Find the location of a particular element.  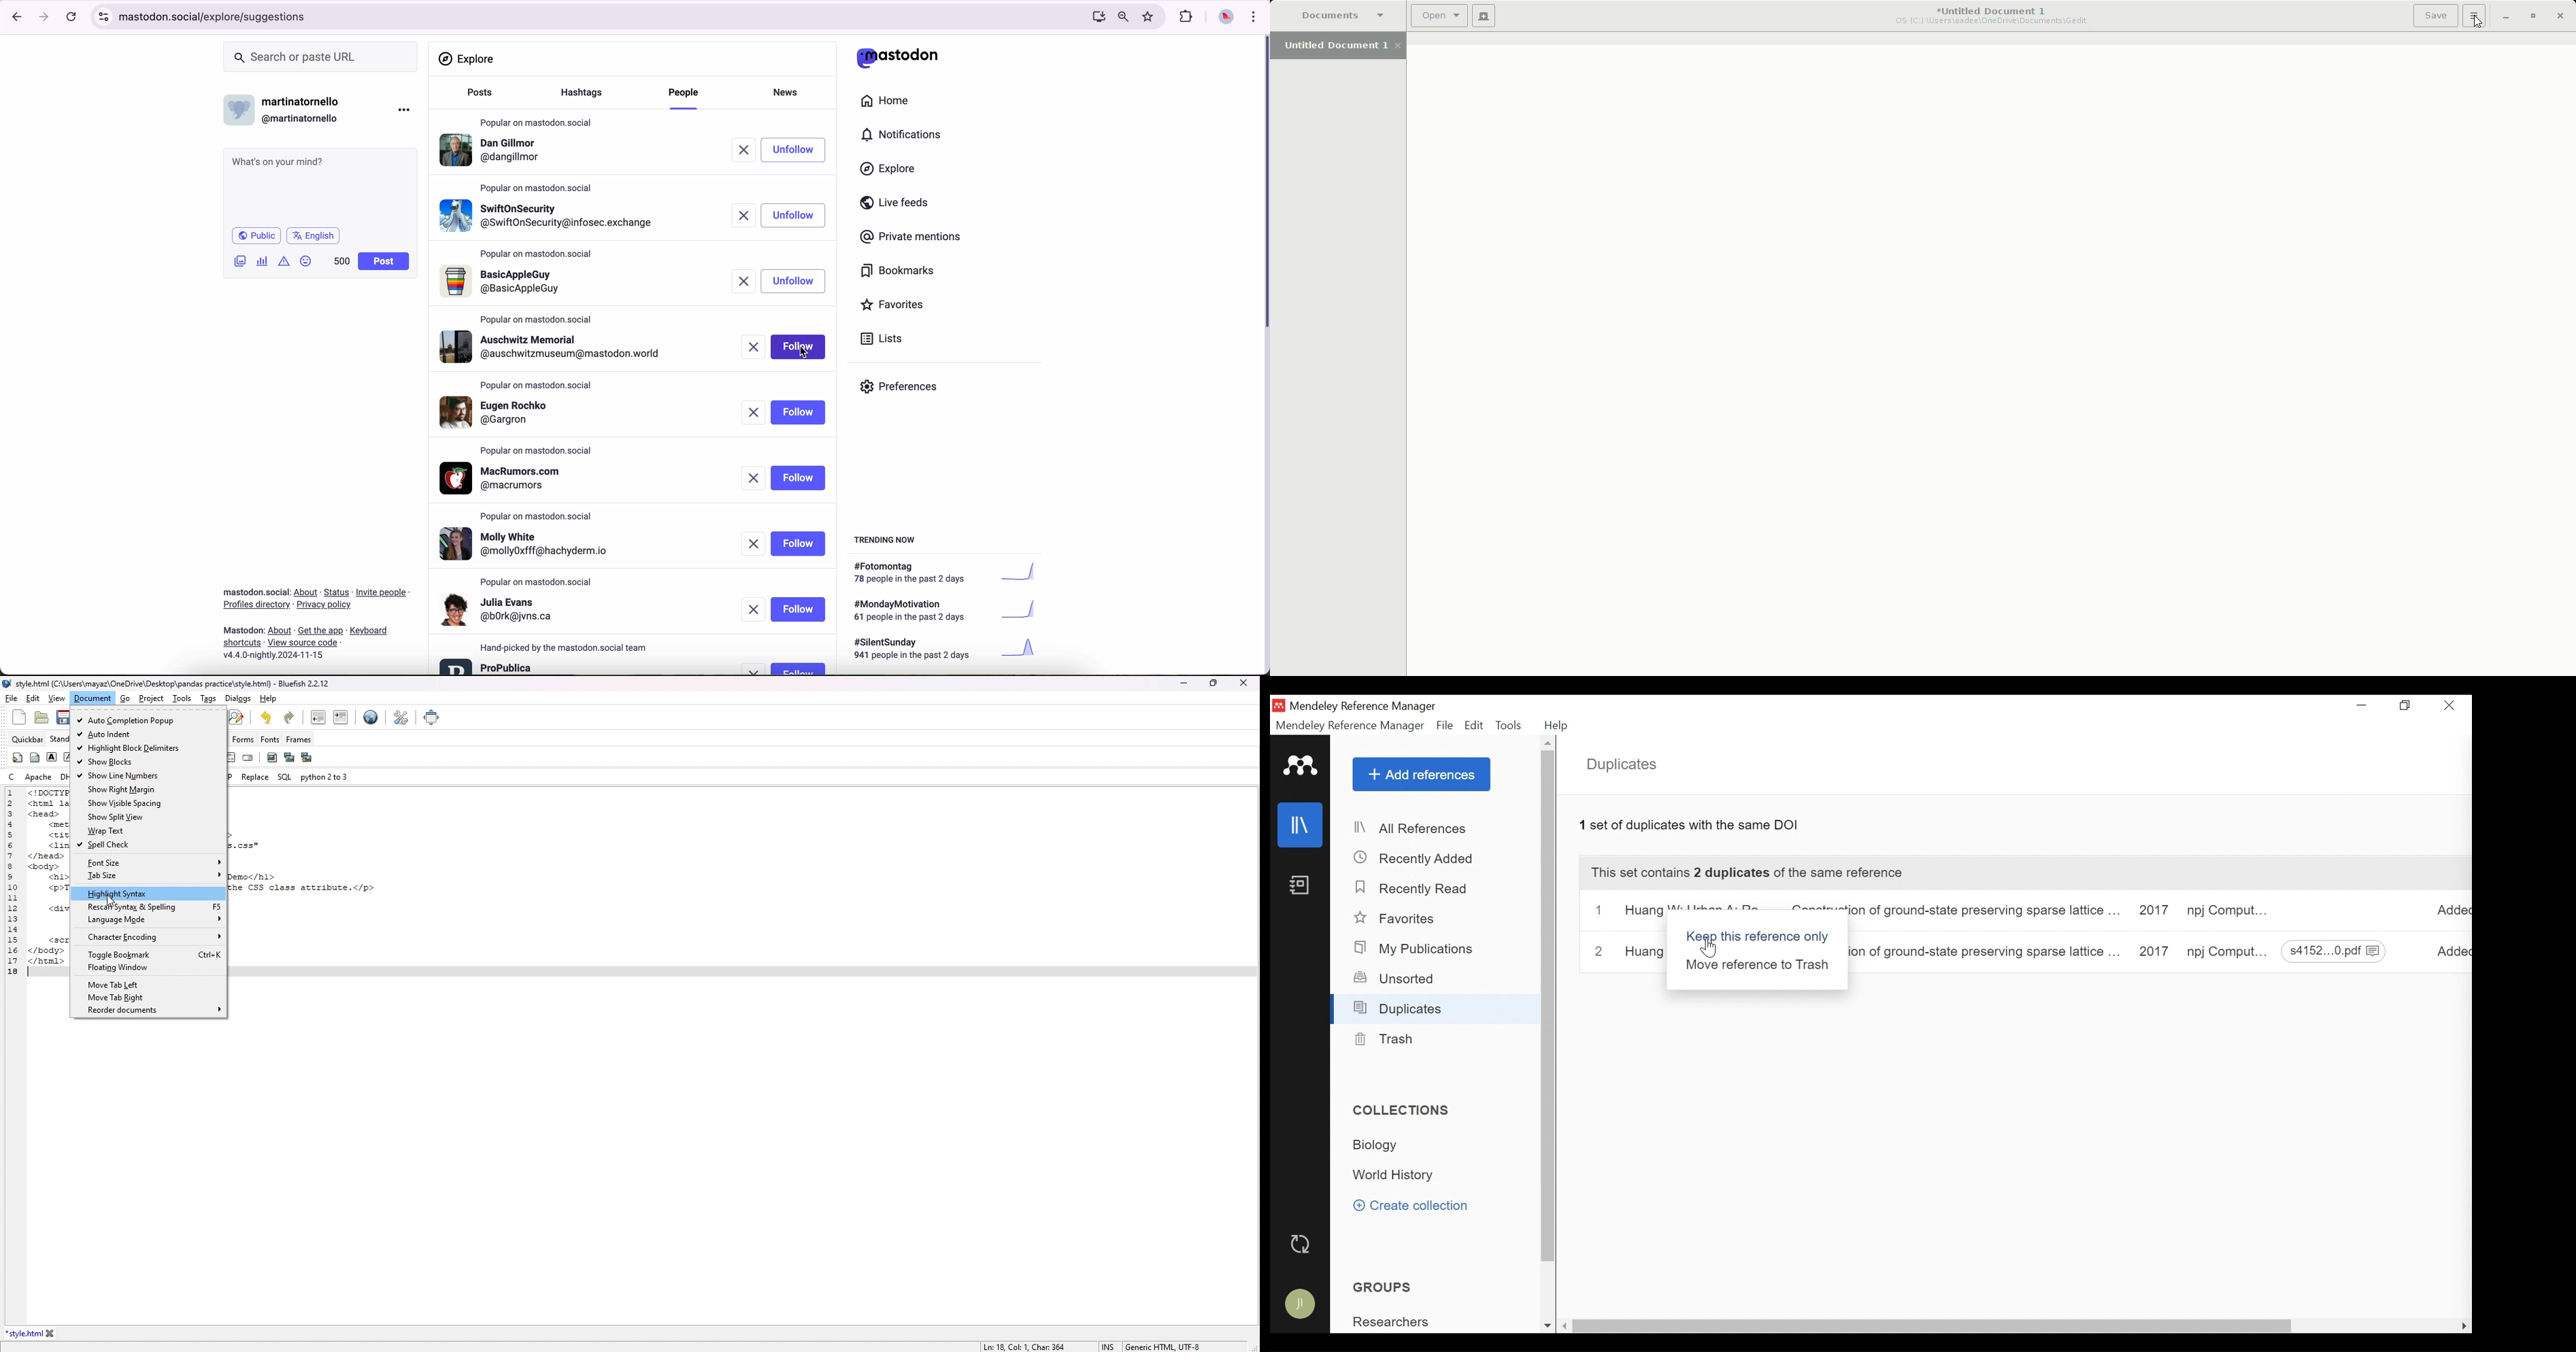

body is located at coordinates (35, 758).